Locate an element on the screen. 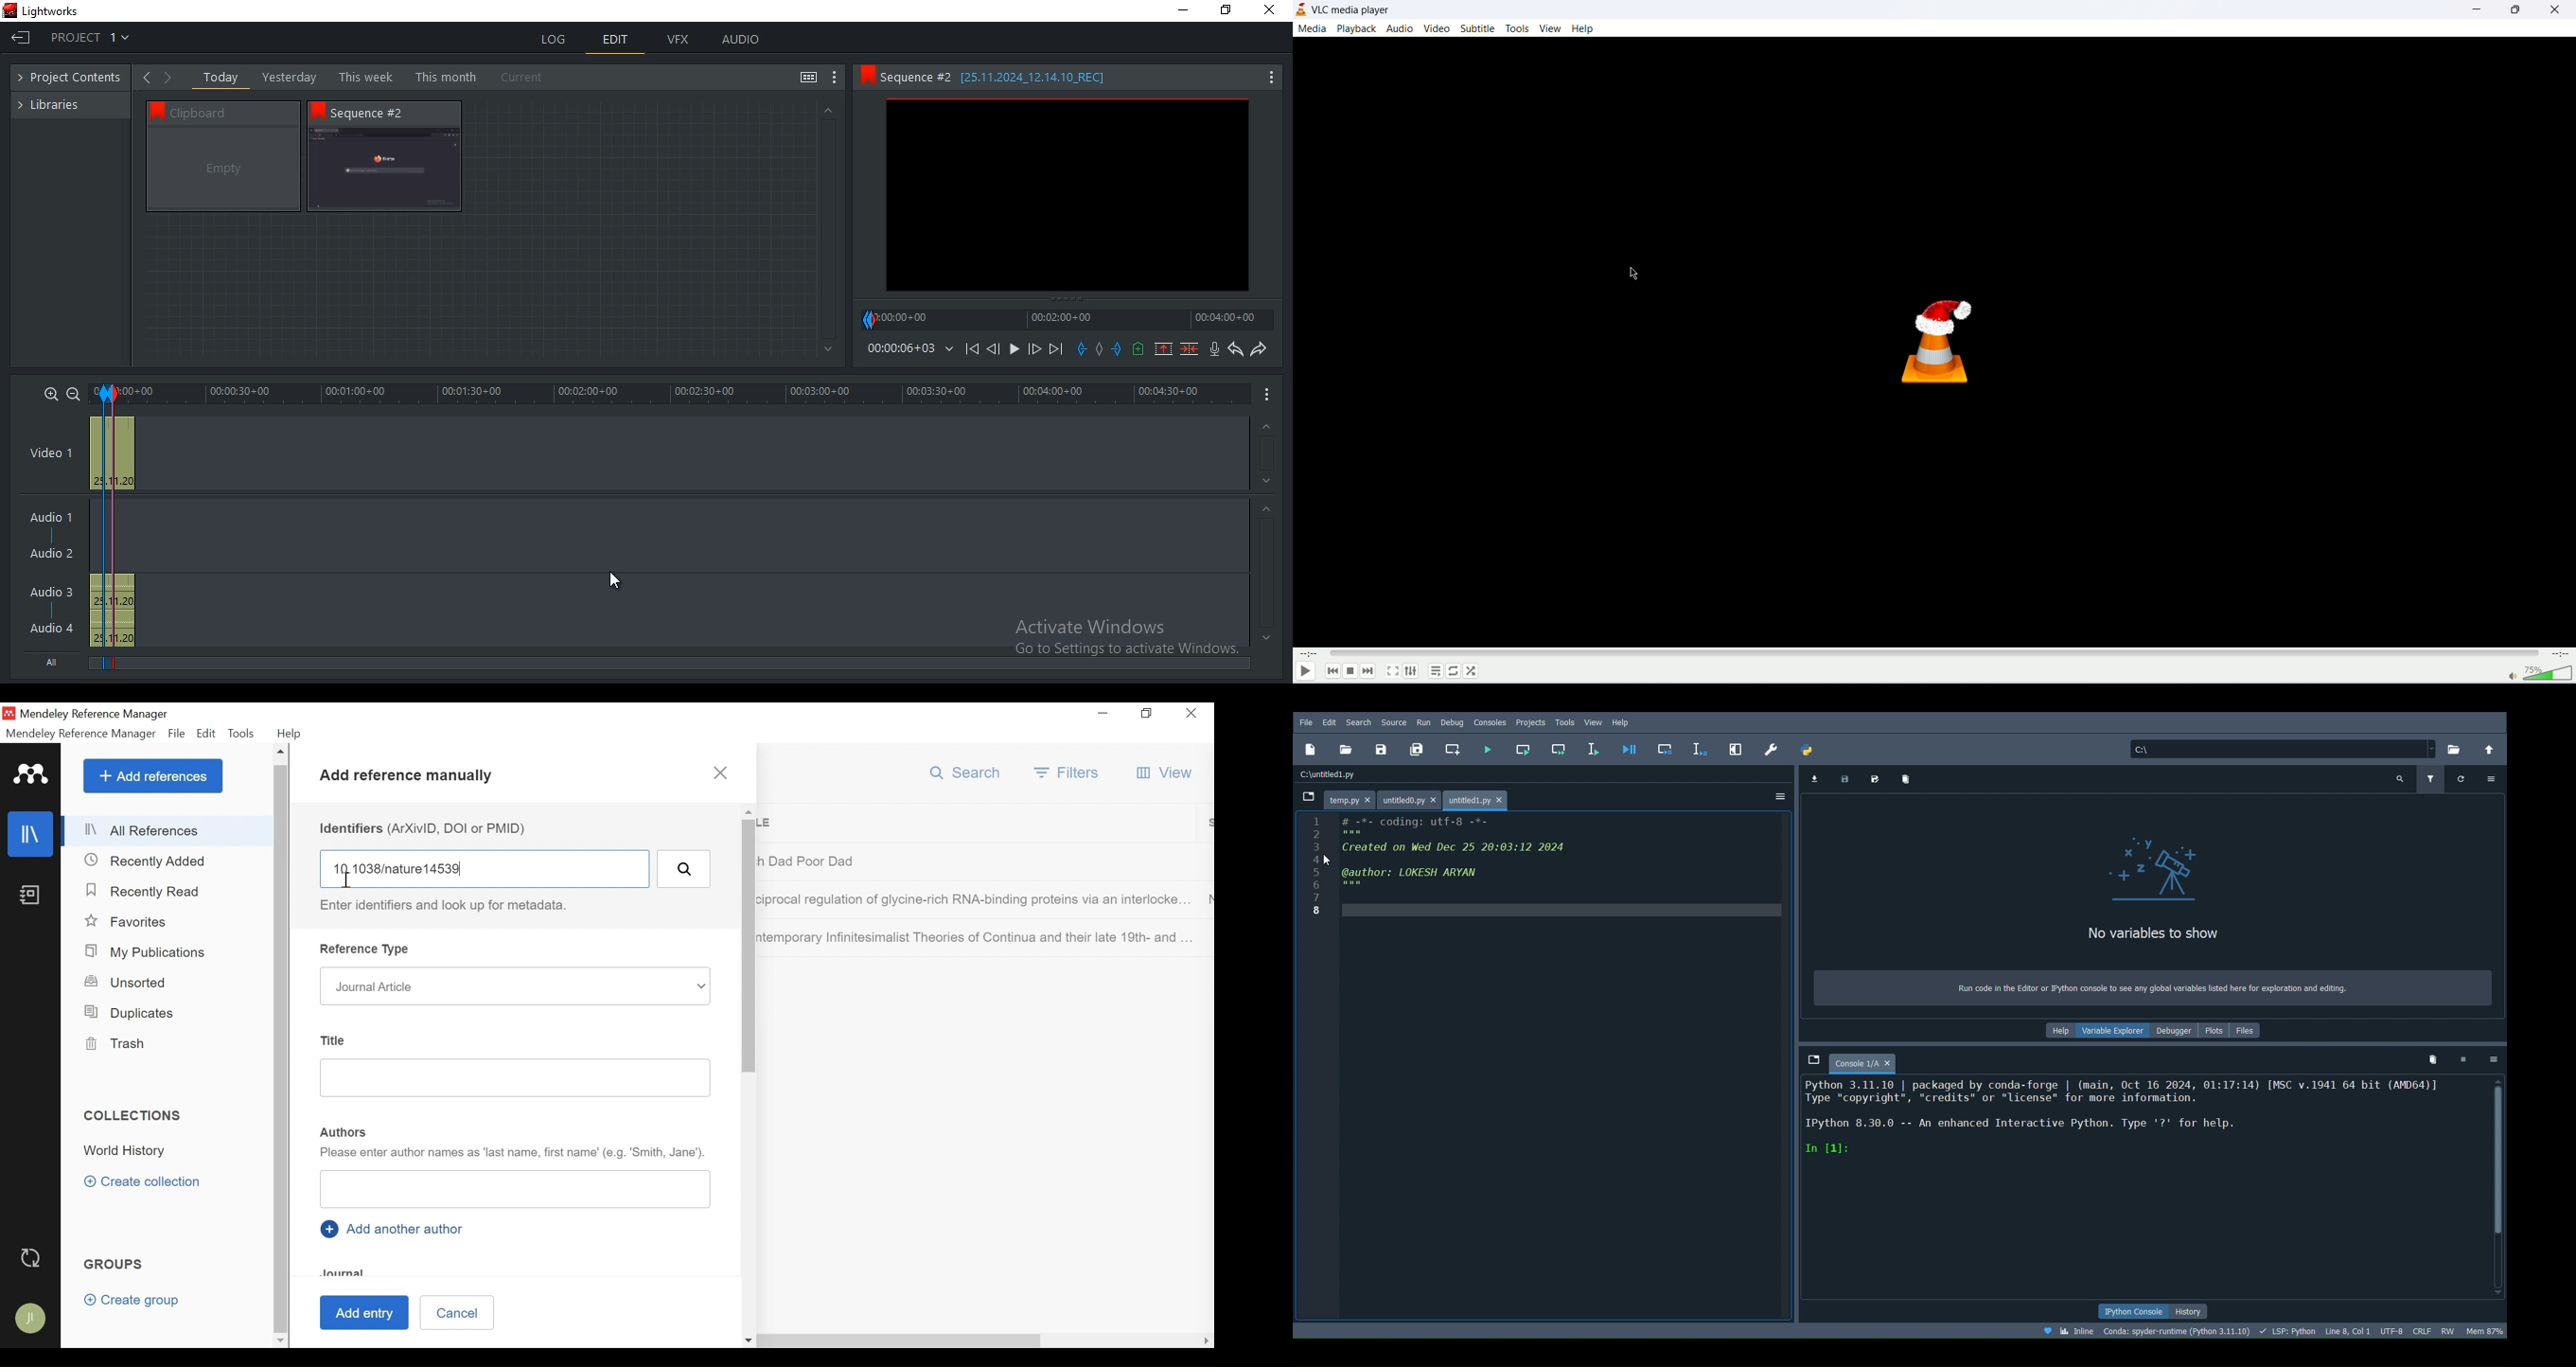  Global memory usage is located at coordinates (2485, 1328).